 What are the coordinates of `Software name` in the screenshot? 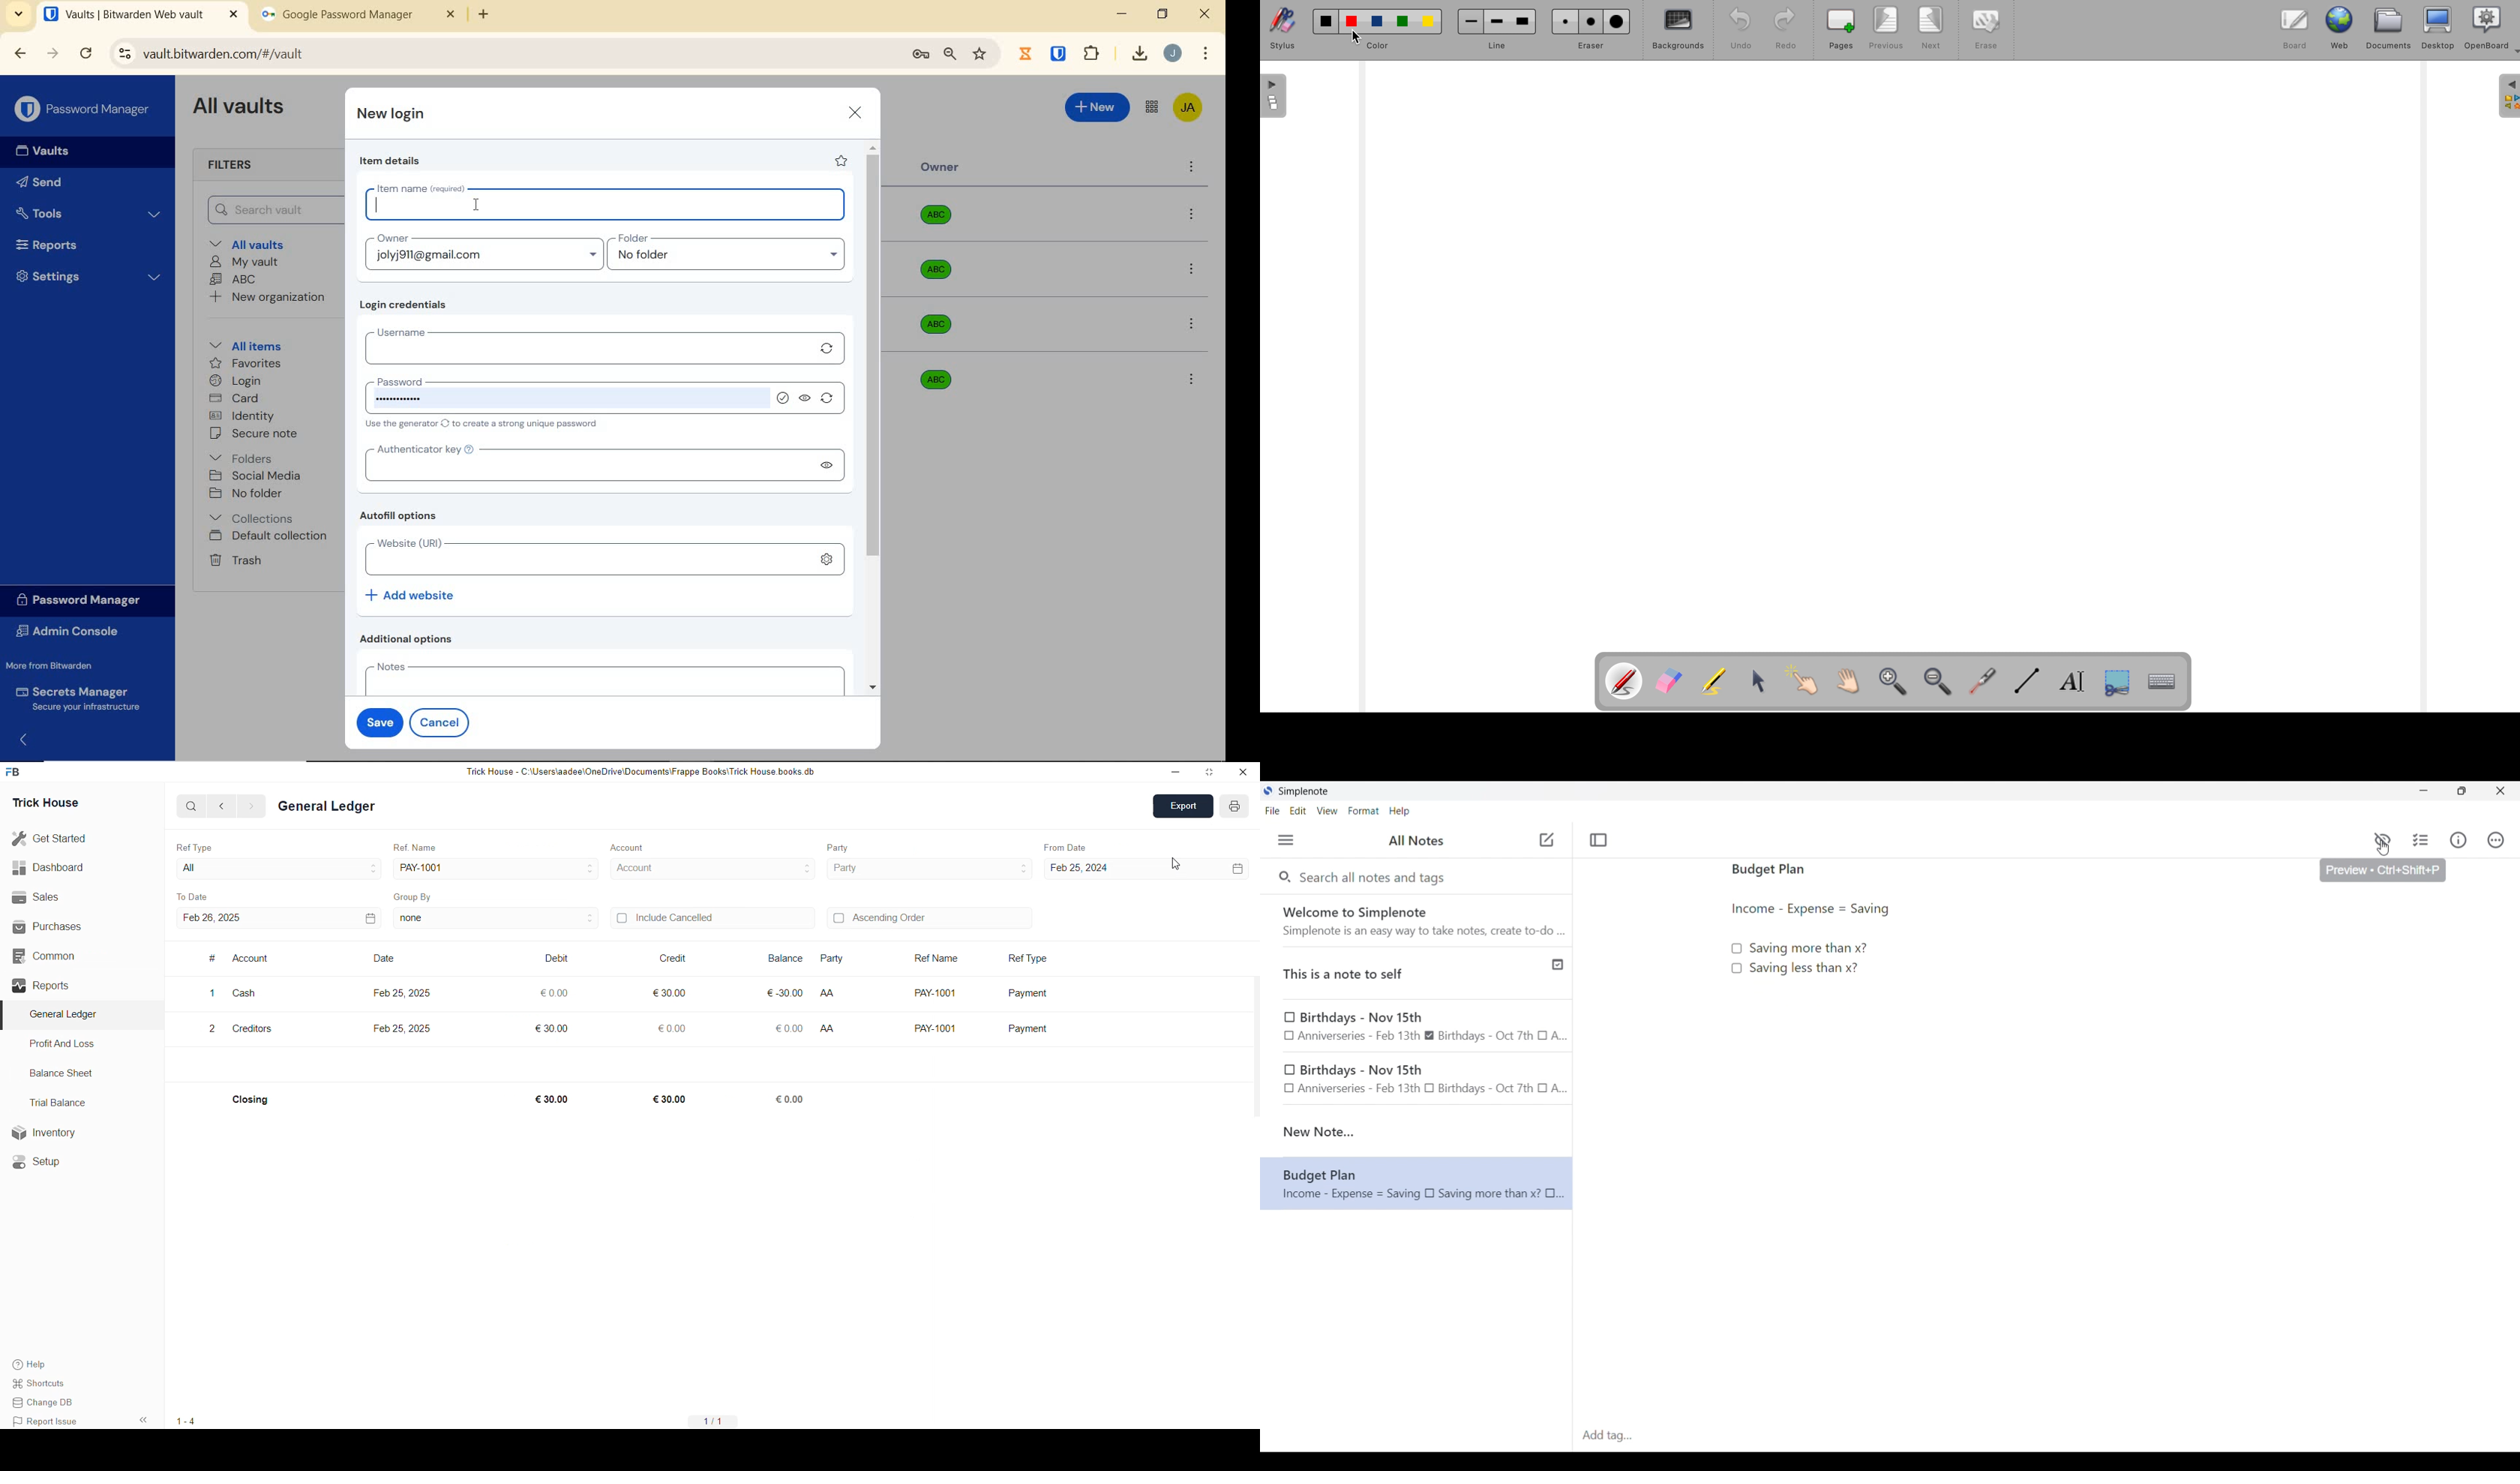 It's located at (1305, 792).